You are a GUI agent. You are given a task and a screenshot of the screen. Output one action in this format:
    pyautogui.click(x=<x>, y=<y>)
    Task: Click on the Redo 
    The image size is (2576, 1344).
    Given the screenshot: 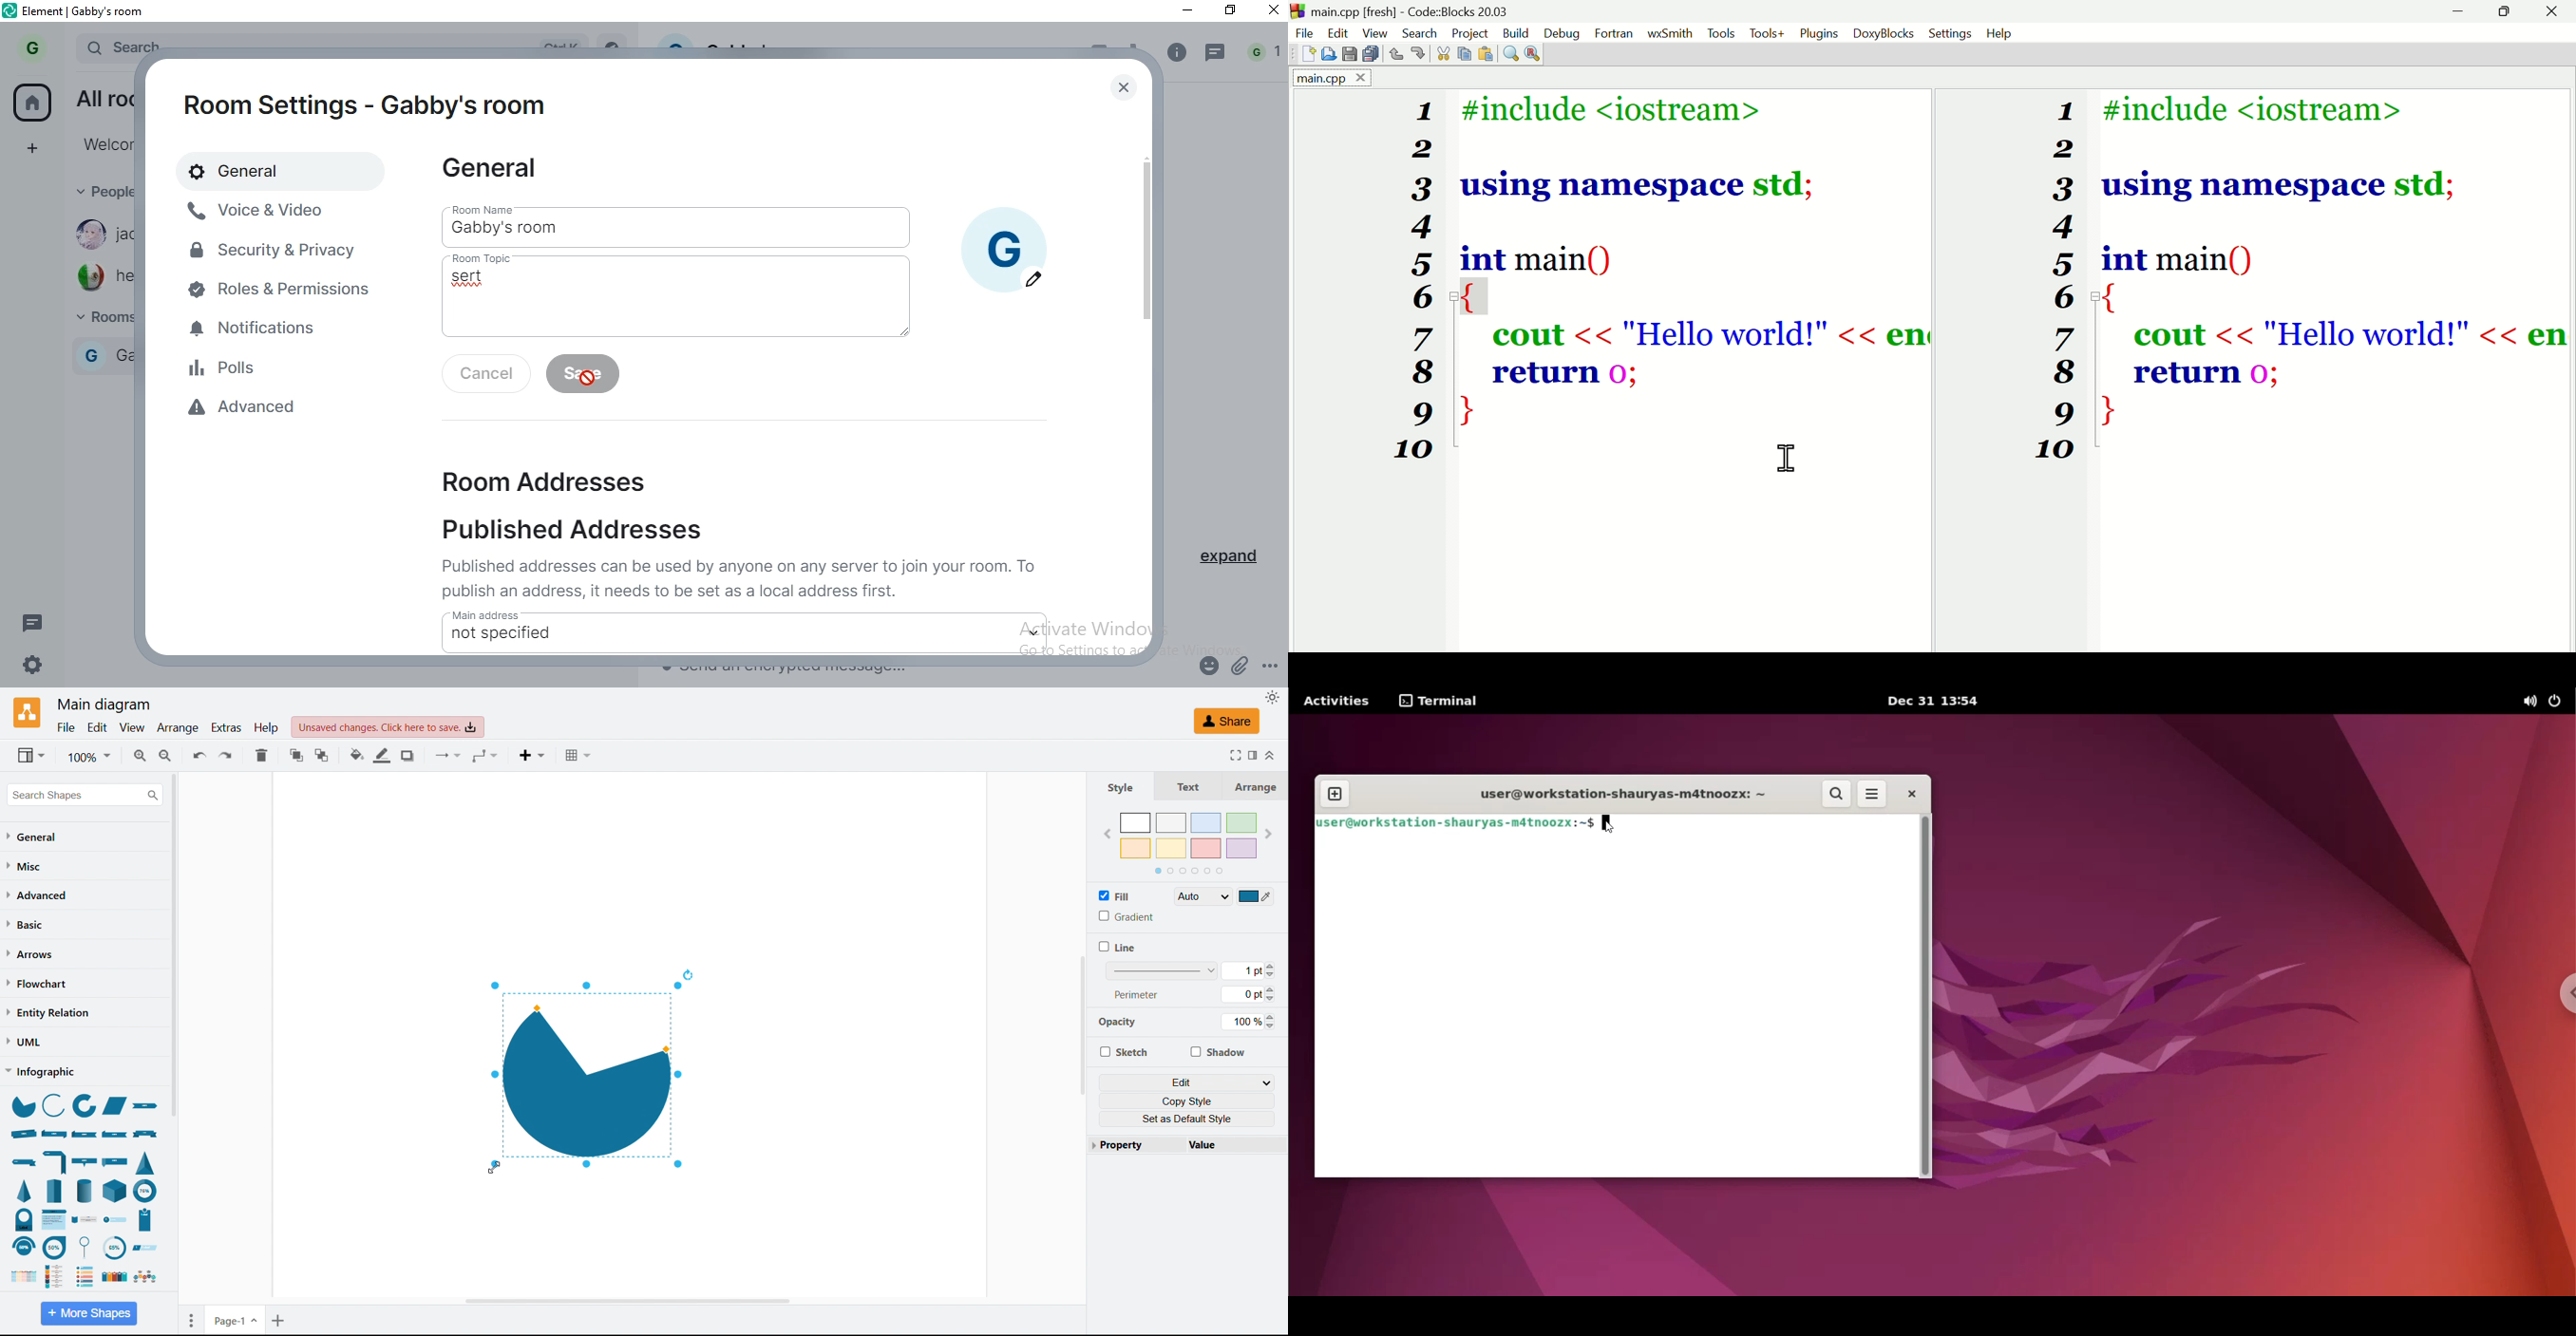 What is the action you would take?
    pyautogui.click(x=225, y=755)
    